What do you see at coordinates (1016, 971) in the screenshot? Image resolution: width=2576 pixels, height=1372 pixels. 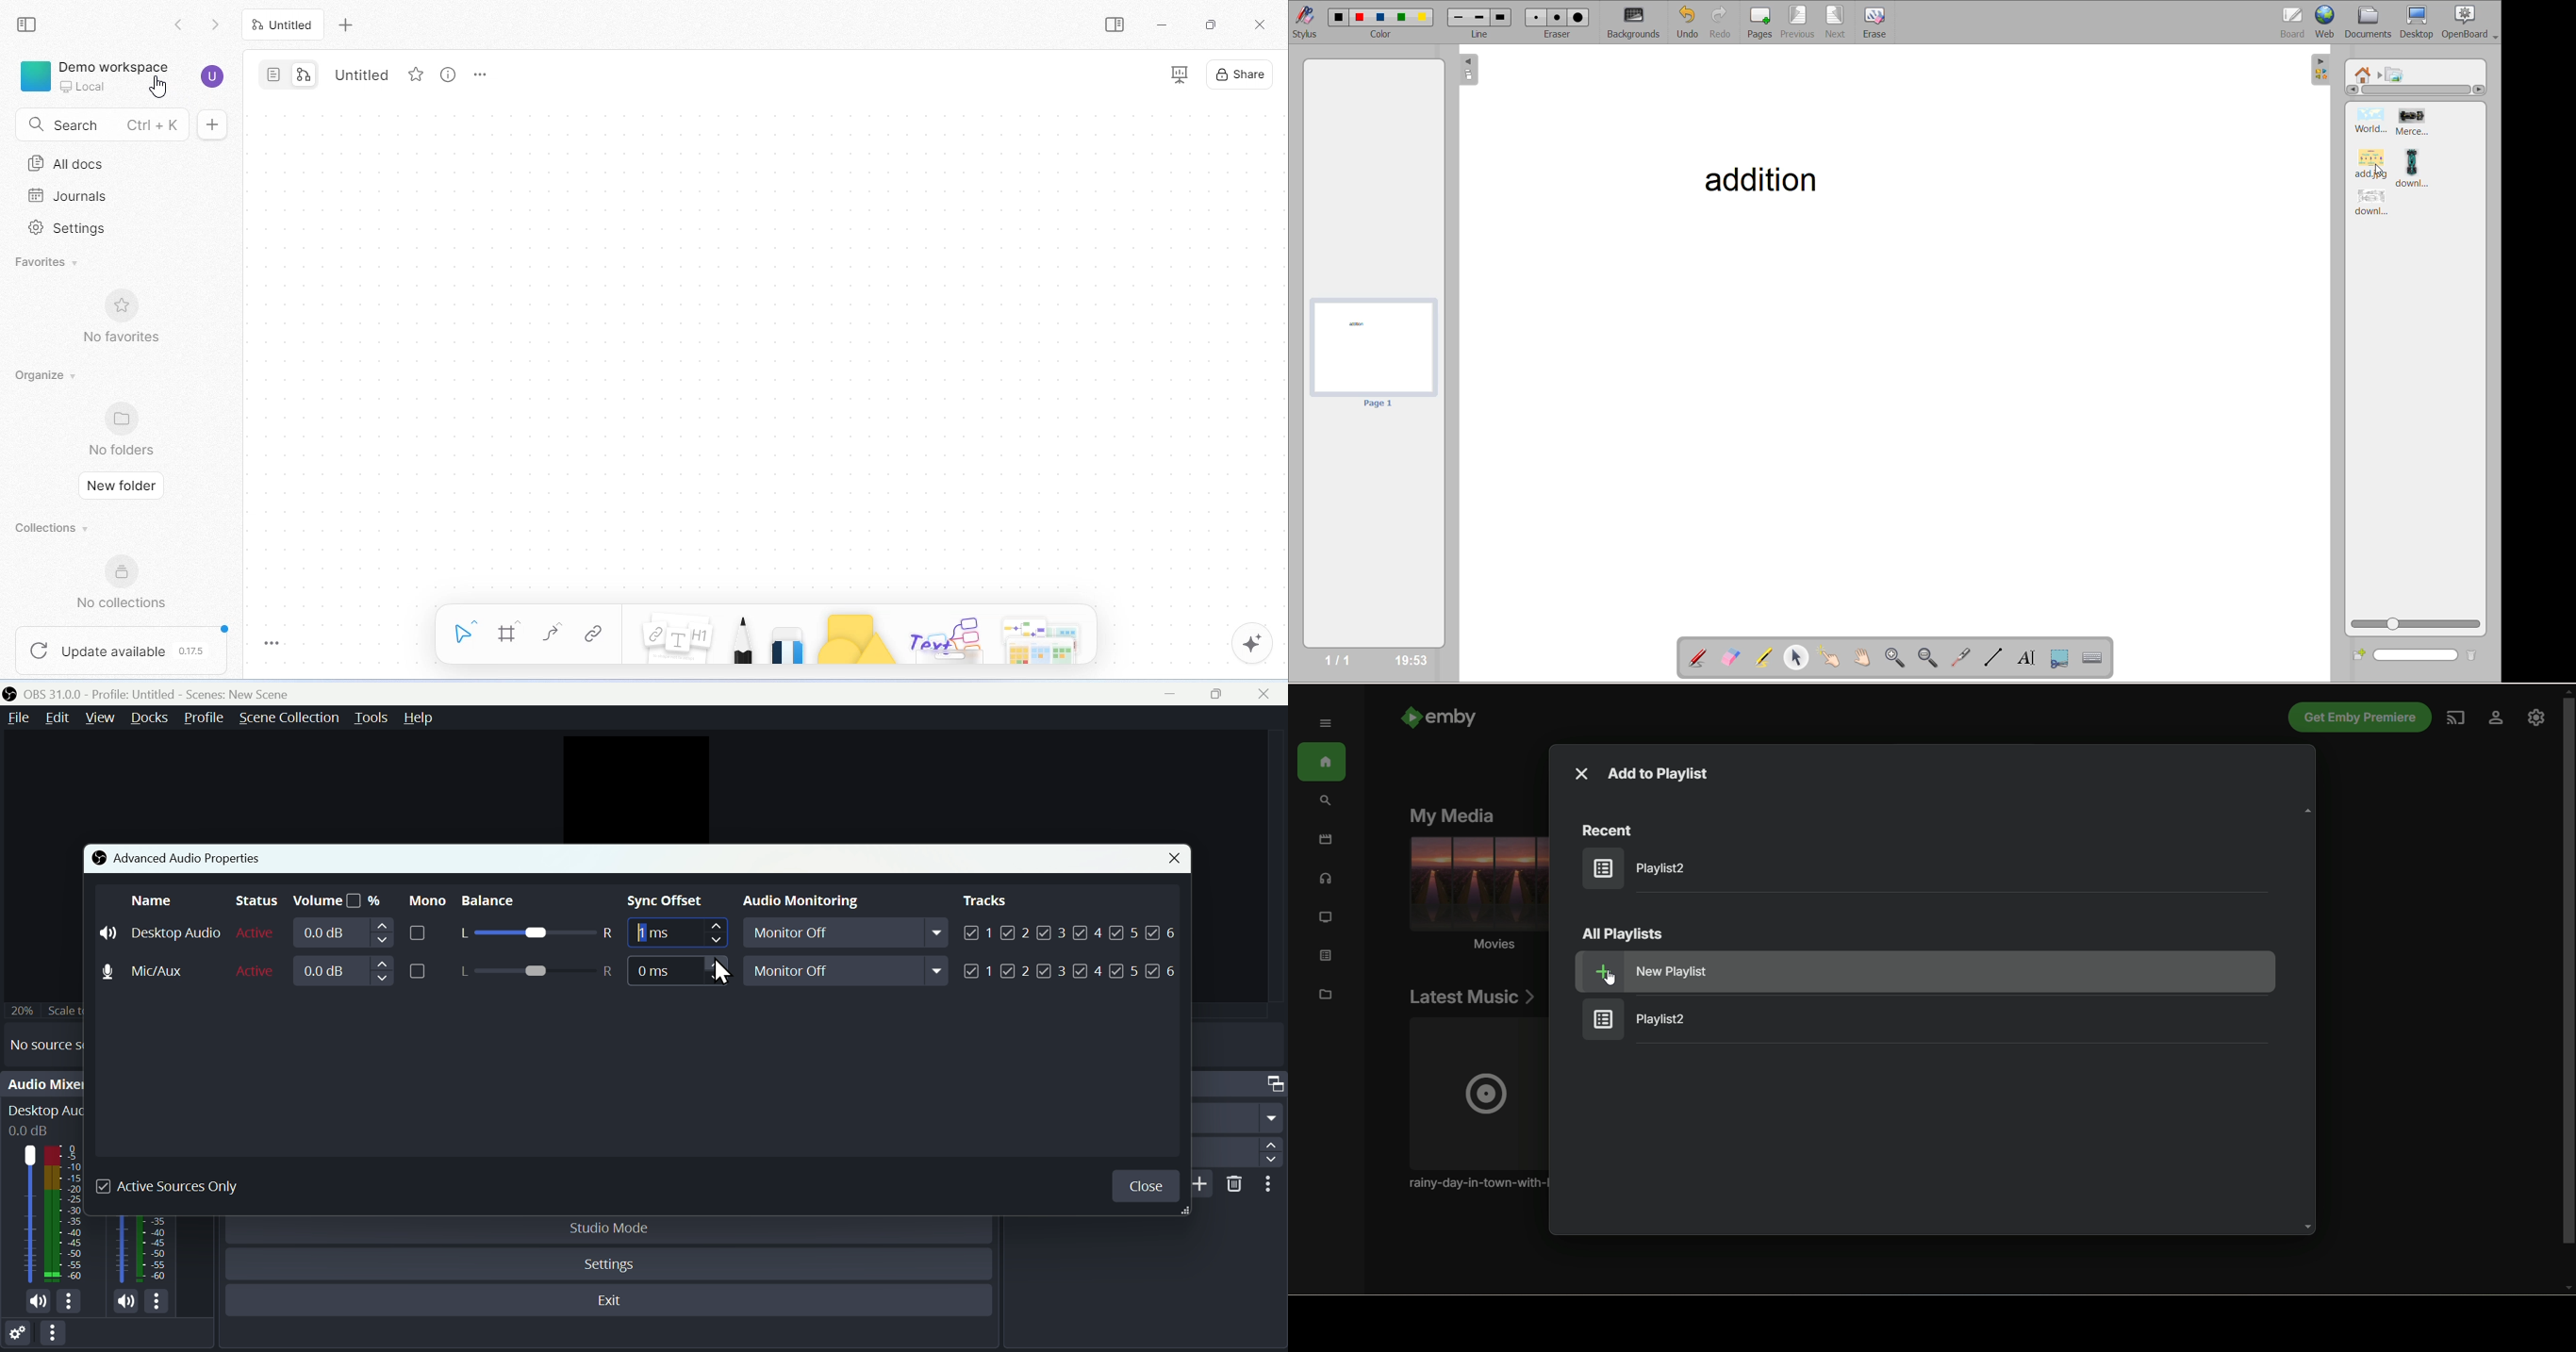 I see `(un)check Track 2` at bounding box center [1016, 971].